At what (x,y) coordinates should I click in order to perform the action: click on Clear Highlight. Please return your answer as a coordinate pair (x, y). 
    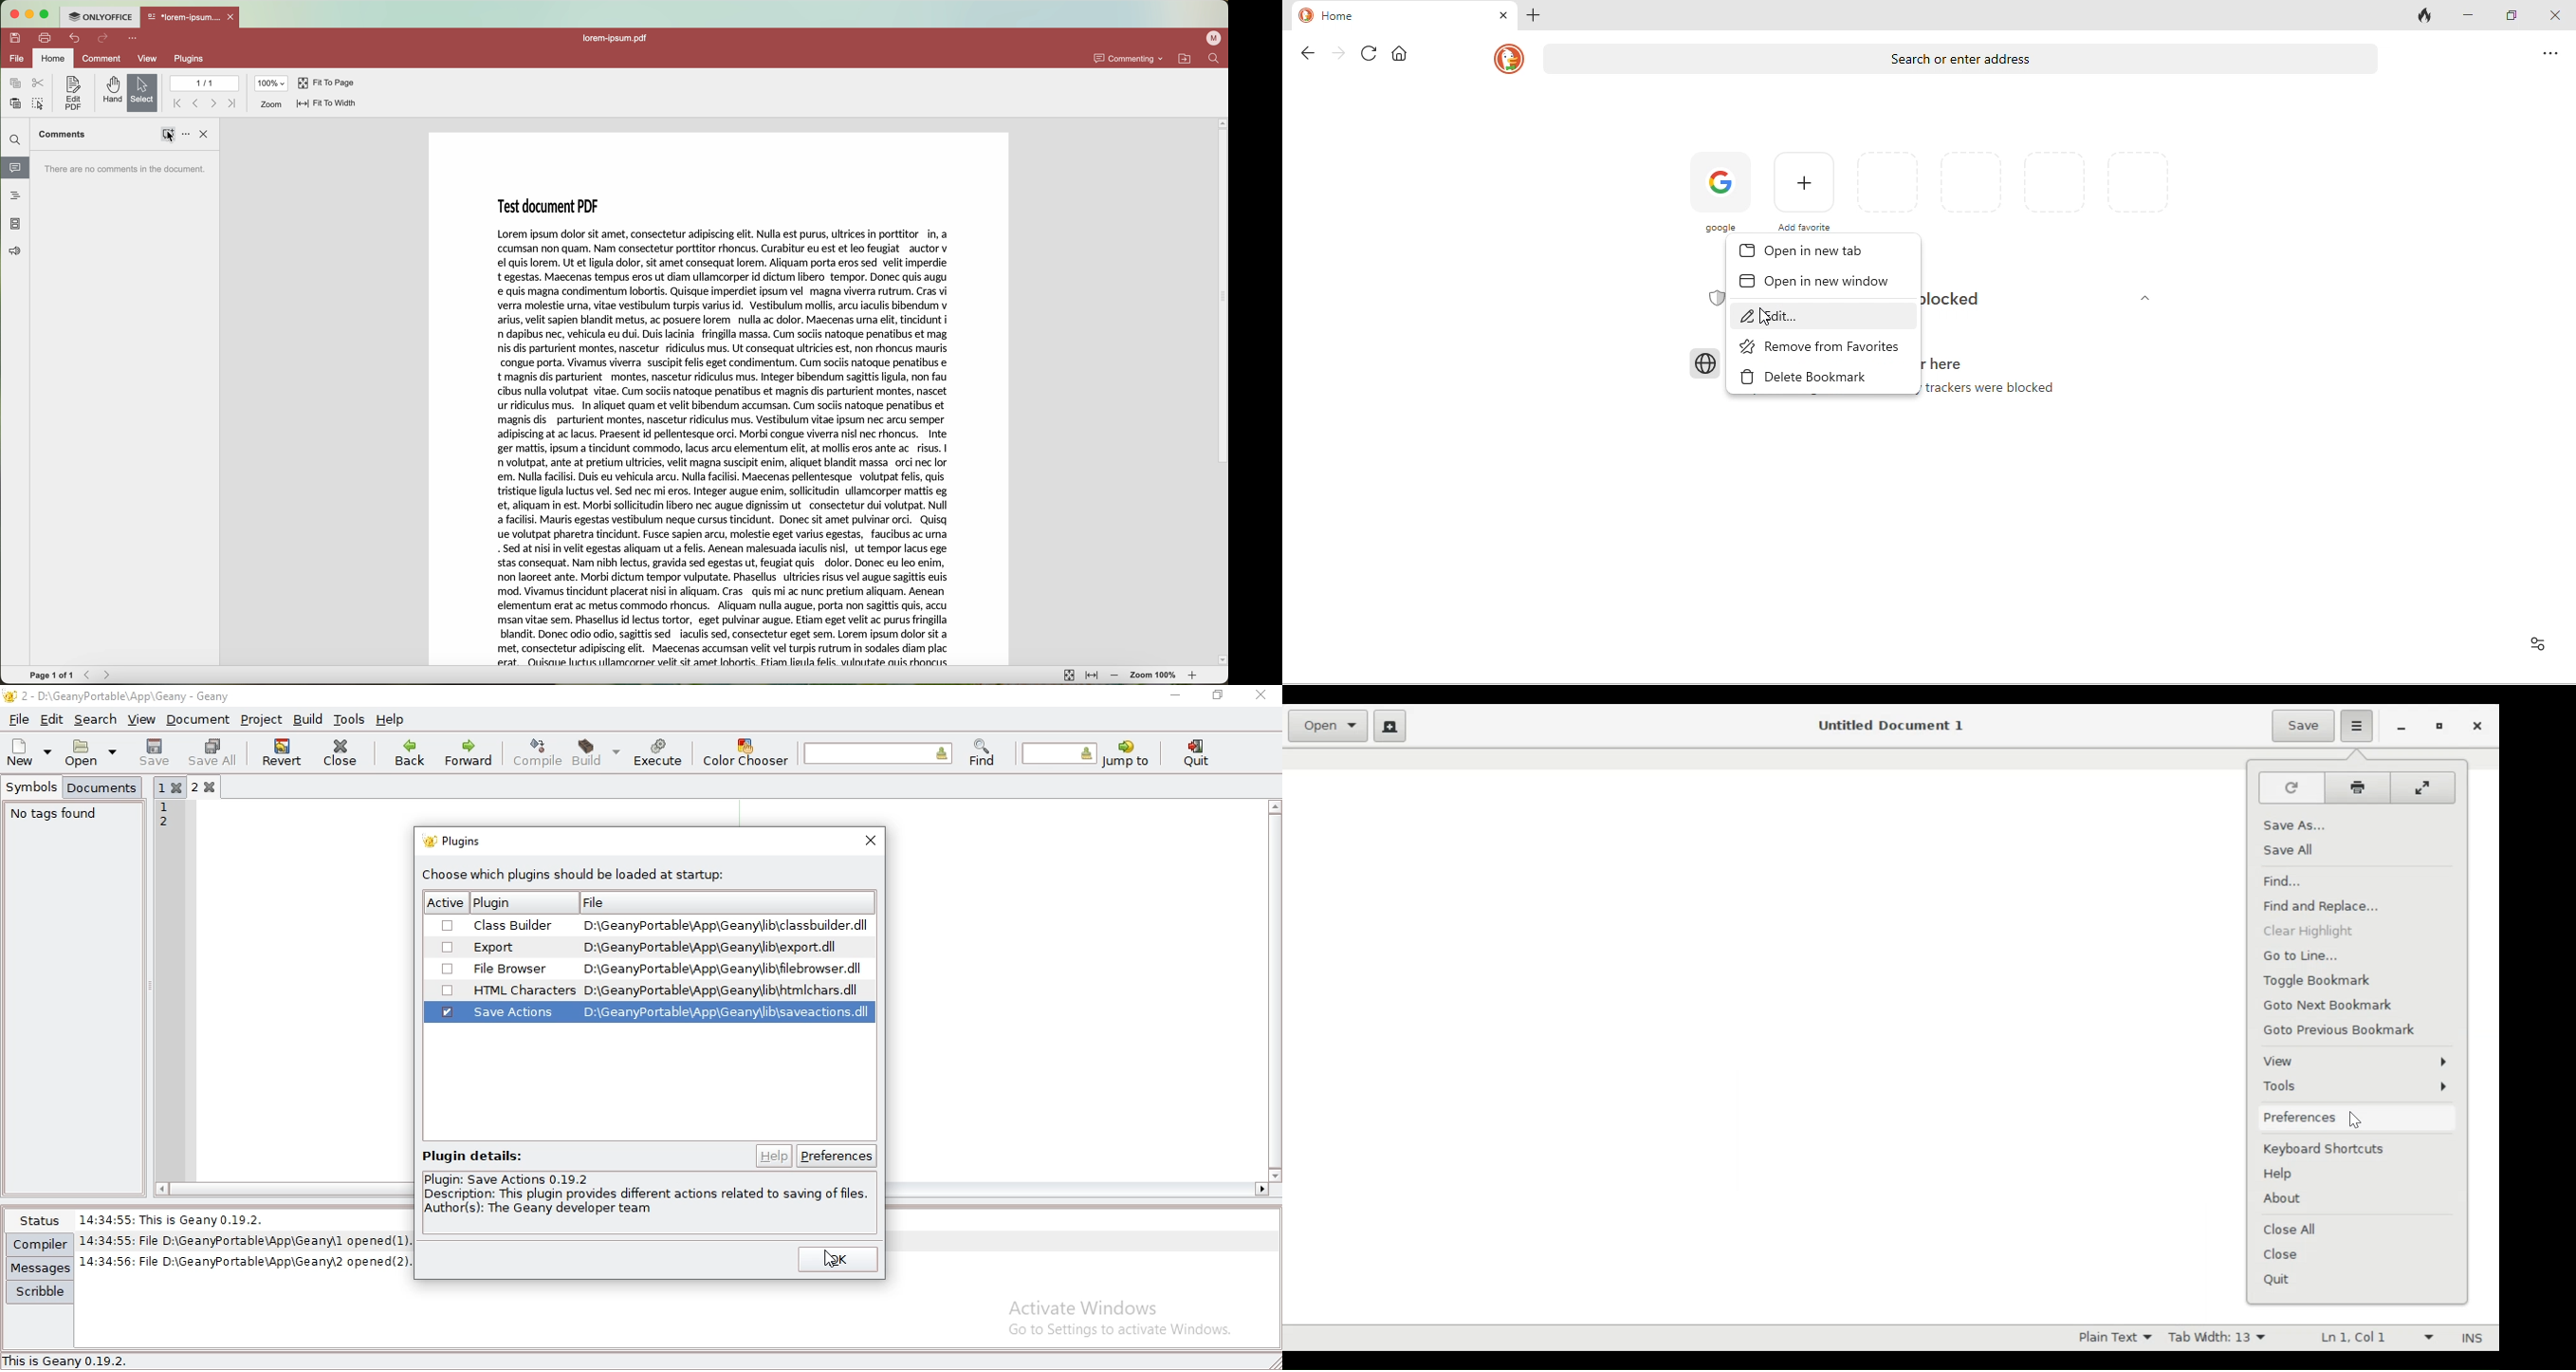
    Looking at the image, I should click on (2310, 932).